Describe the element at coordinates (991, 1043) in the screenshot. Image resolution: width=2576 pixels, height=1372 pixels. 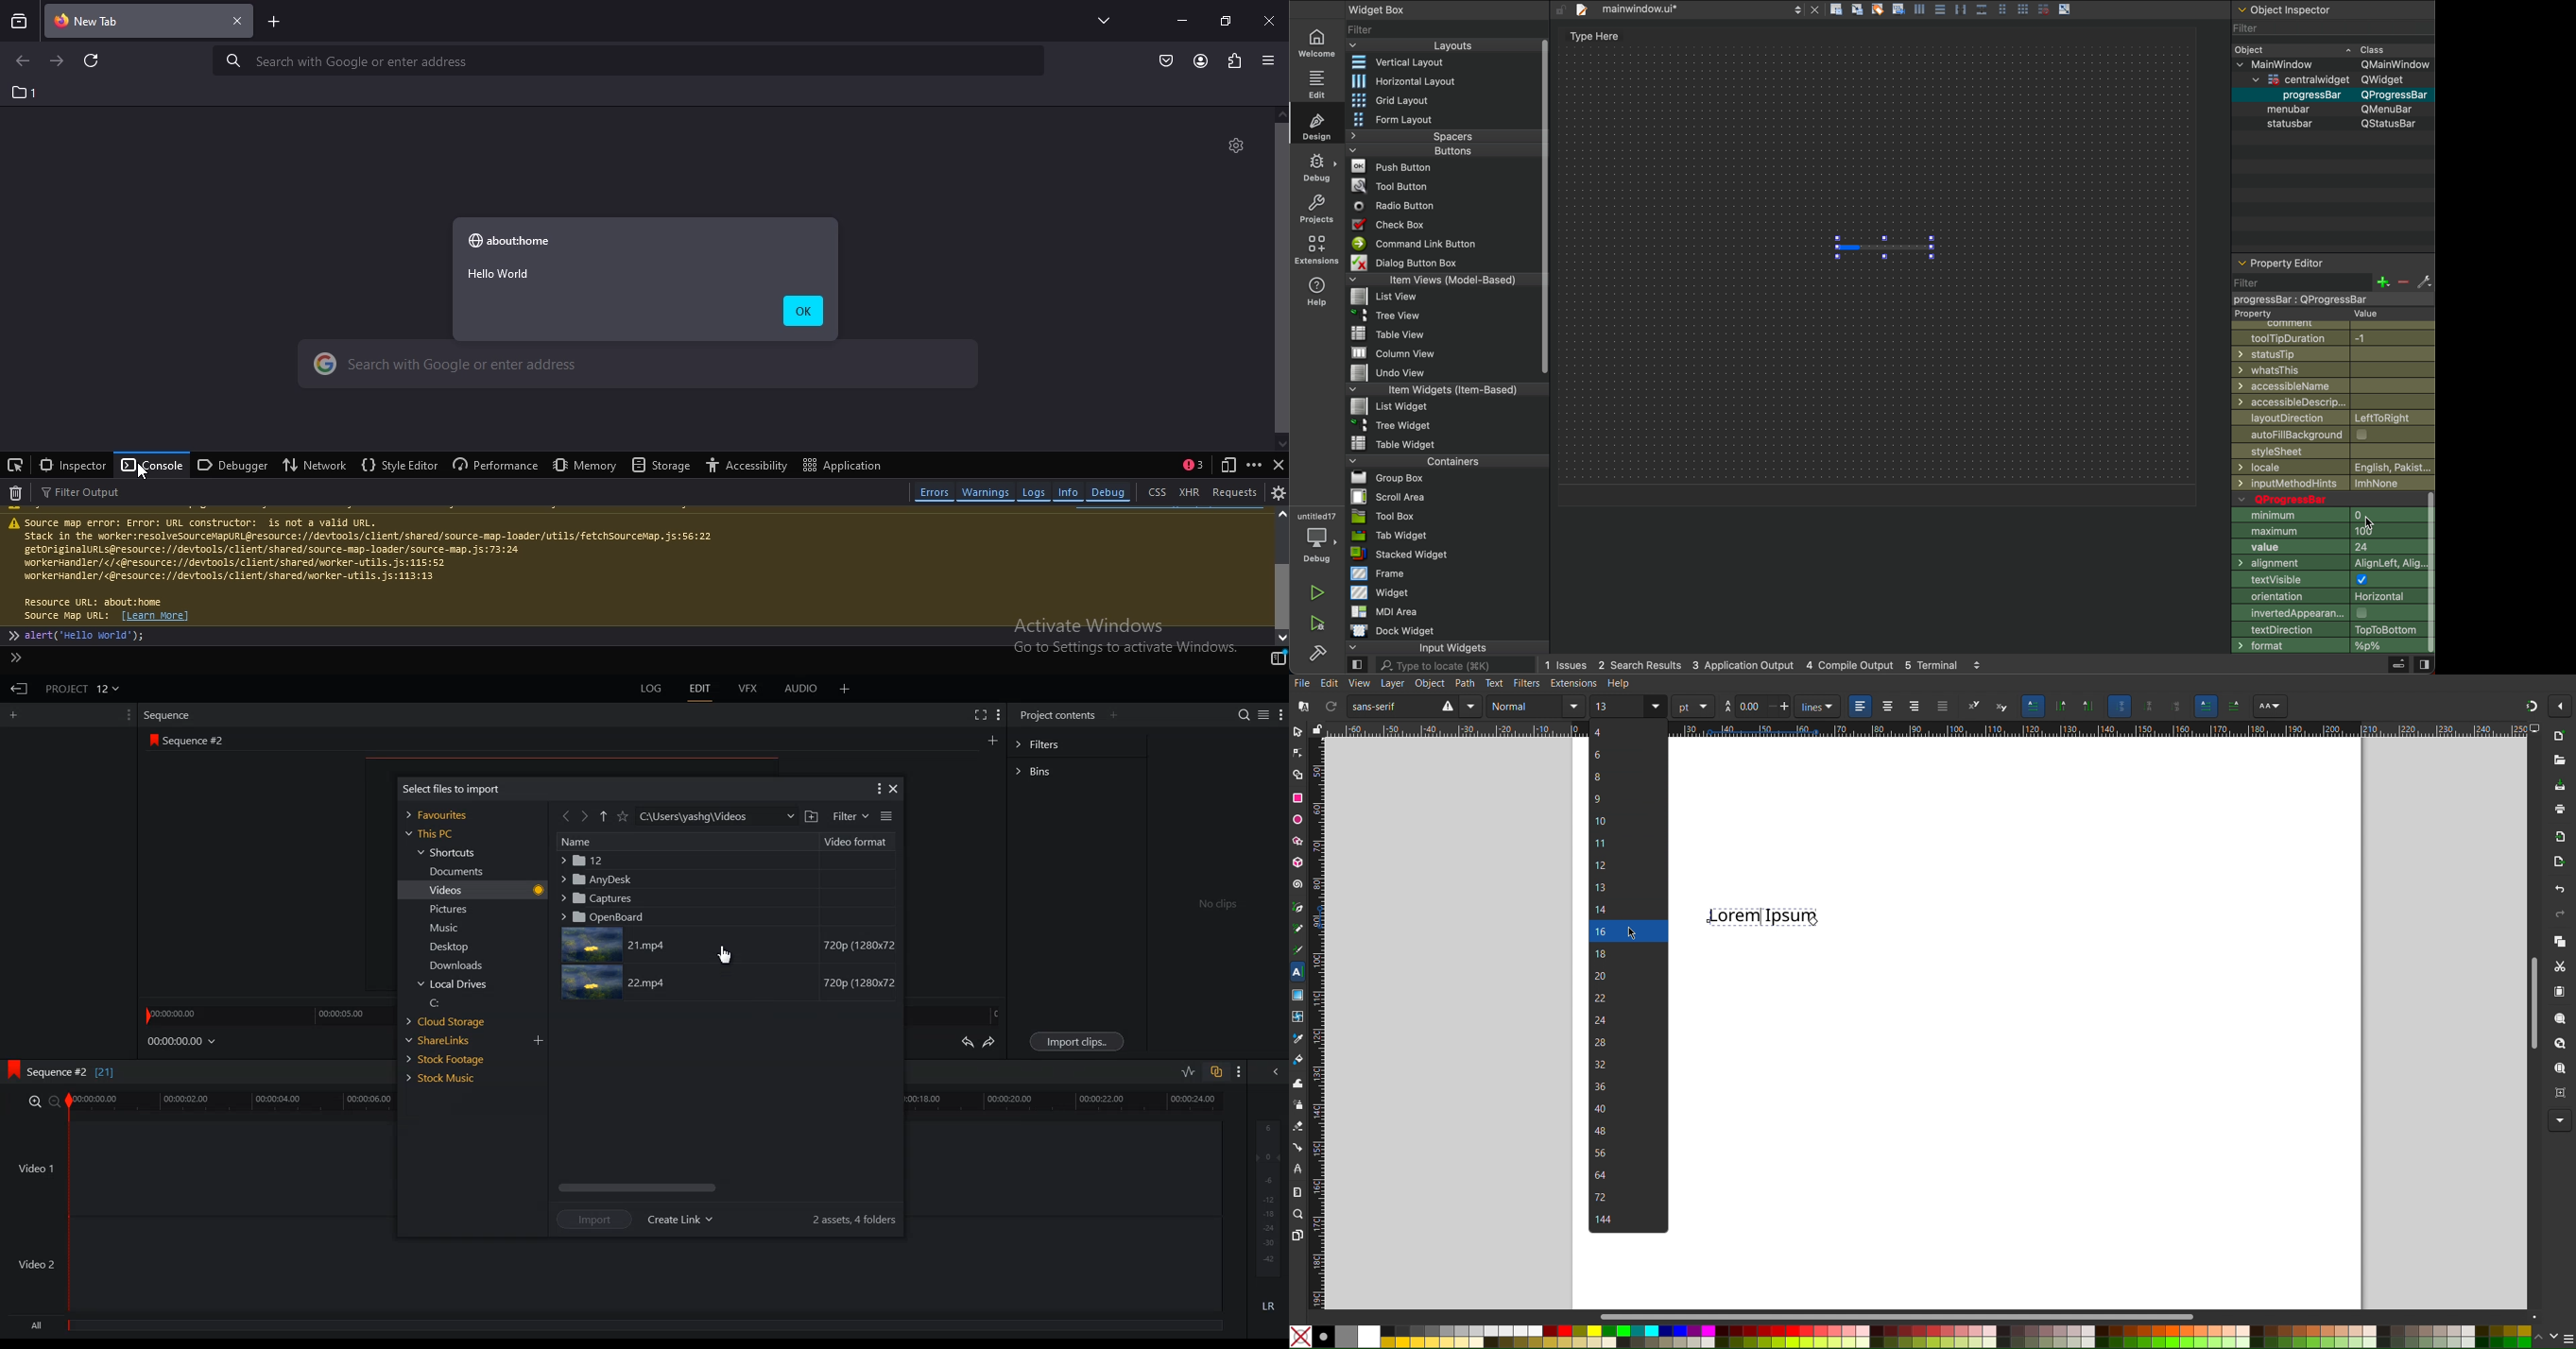
I see `Redo` at that location.